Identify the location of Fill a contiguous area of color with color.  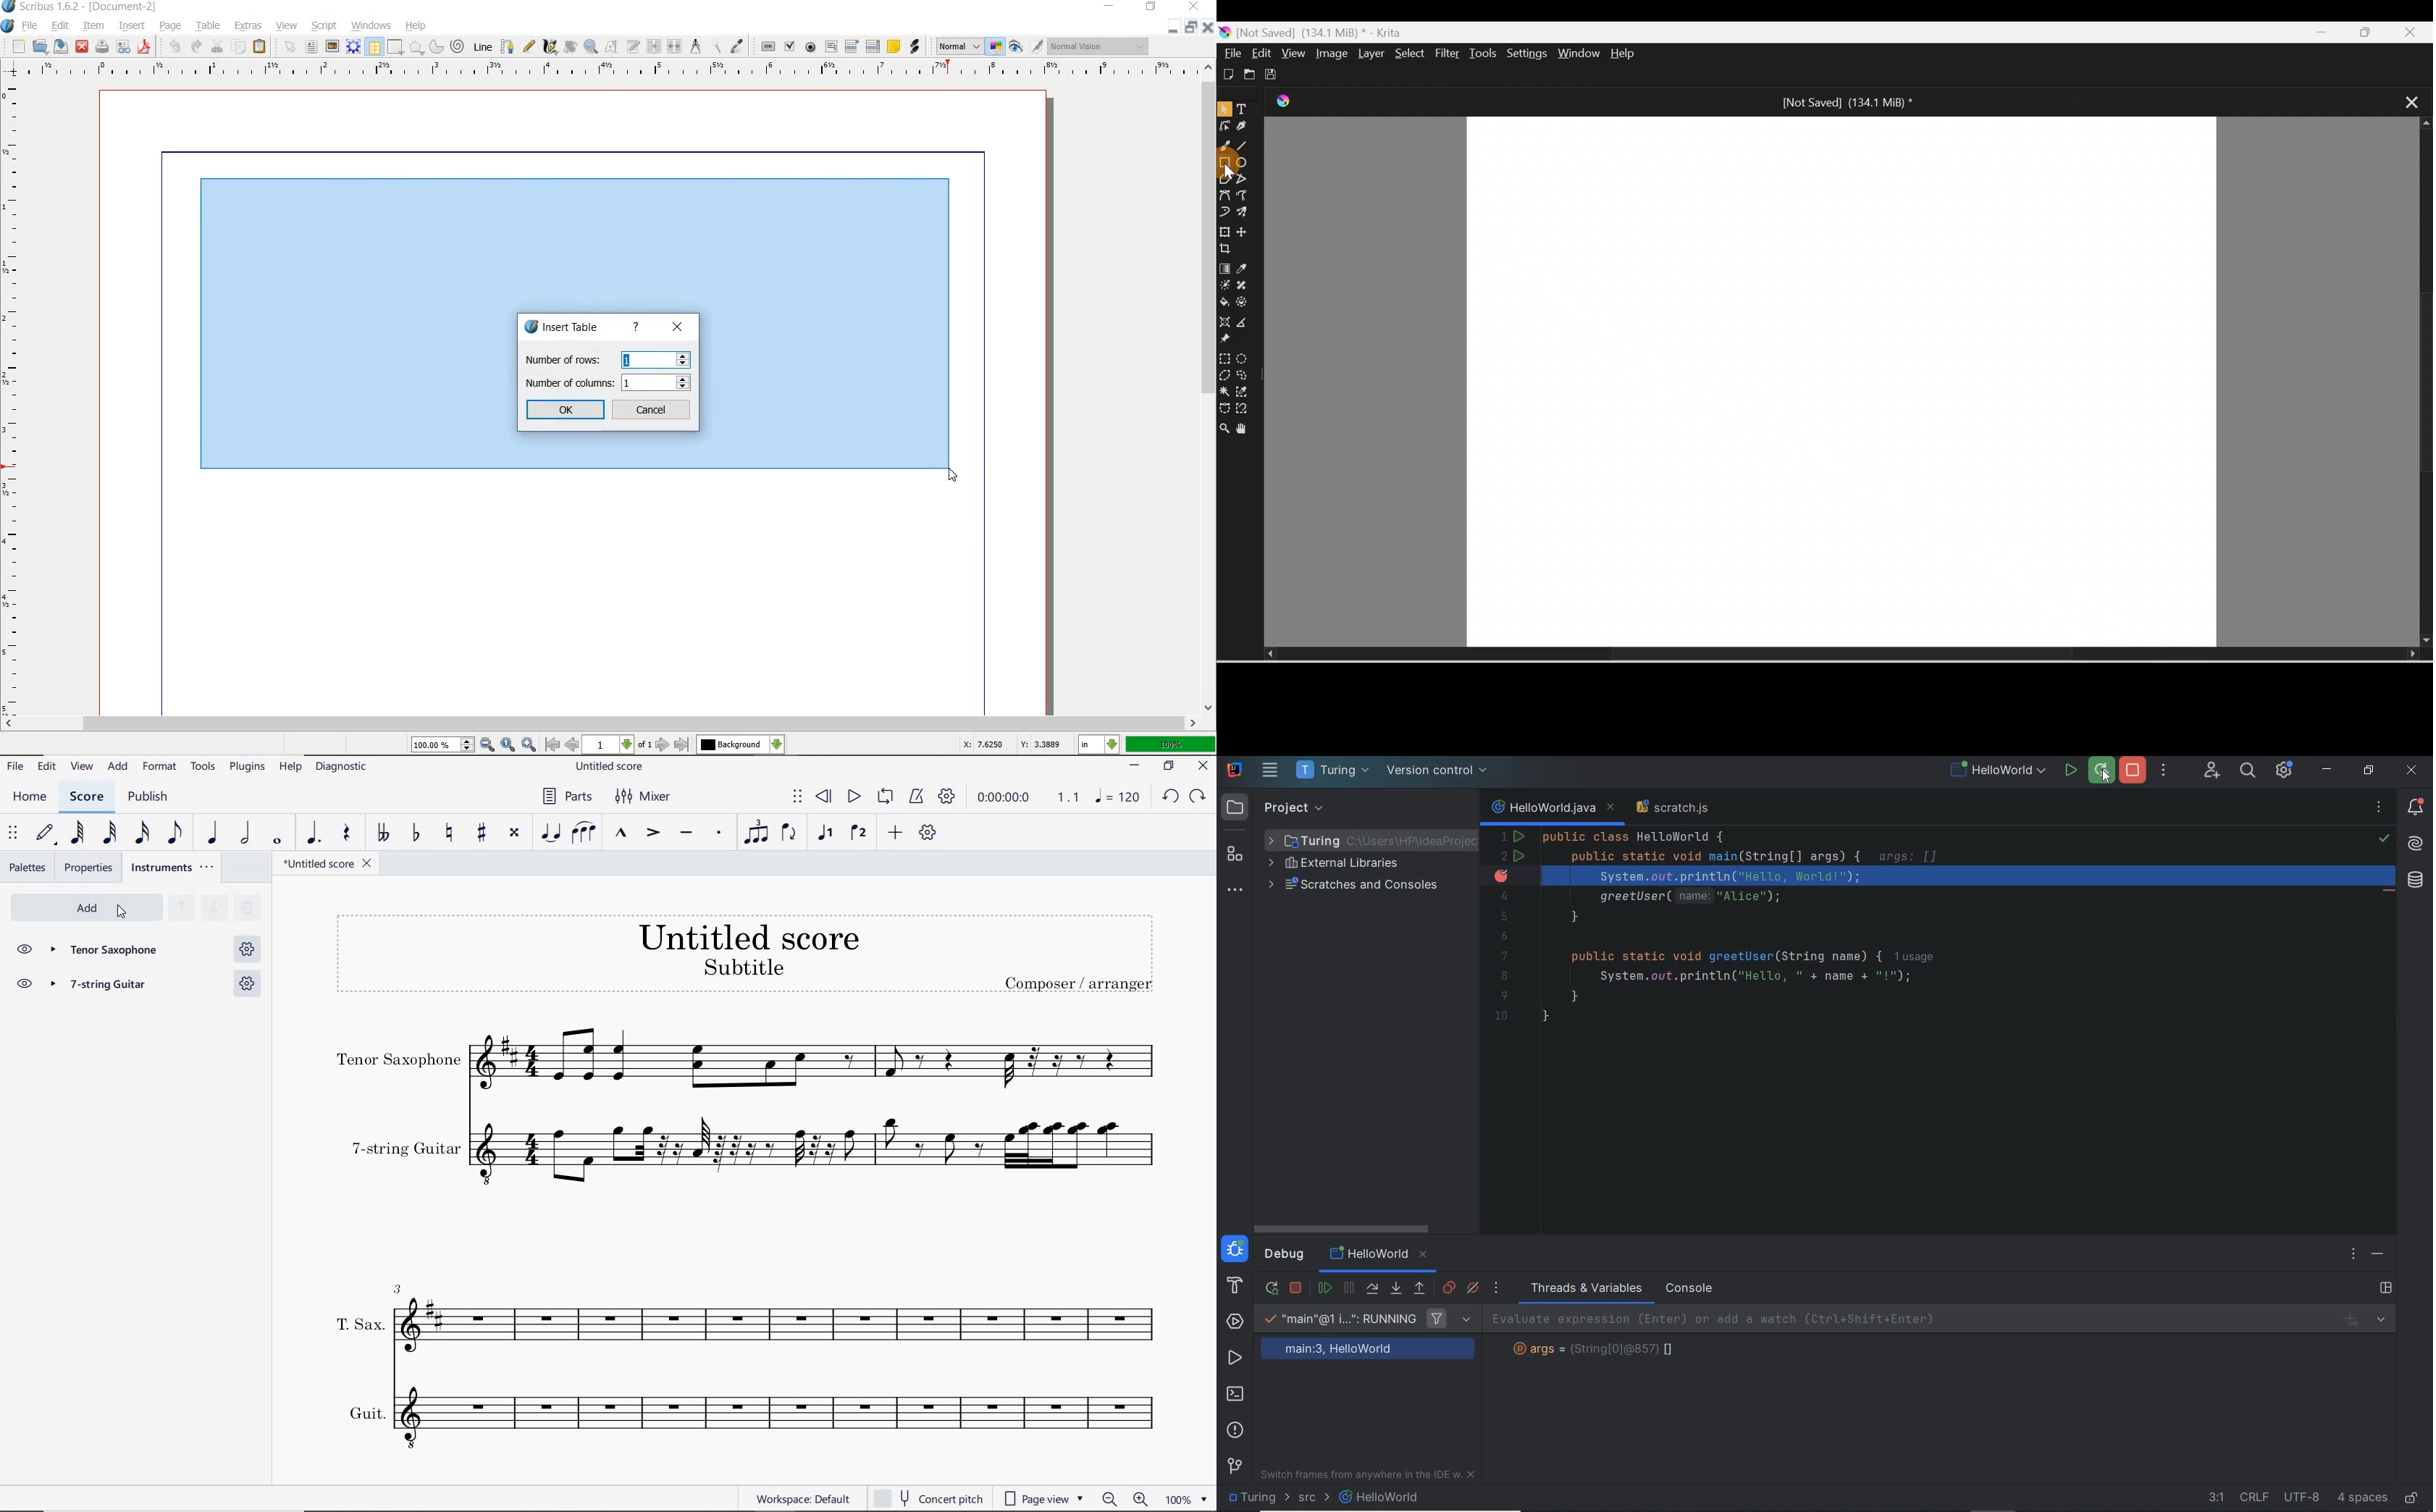
(1225, 303).